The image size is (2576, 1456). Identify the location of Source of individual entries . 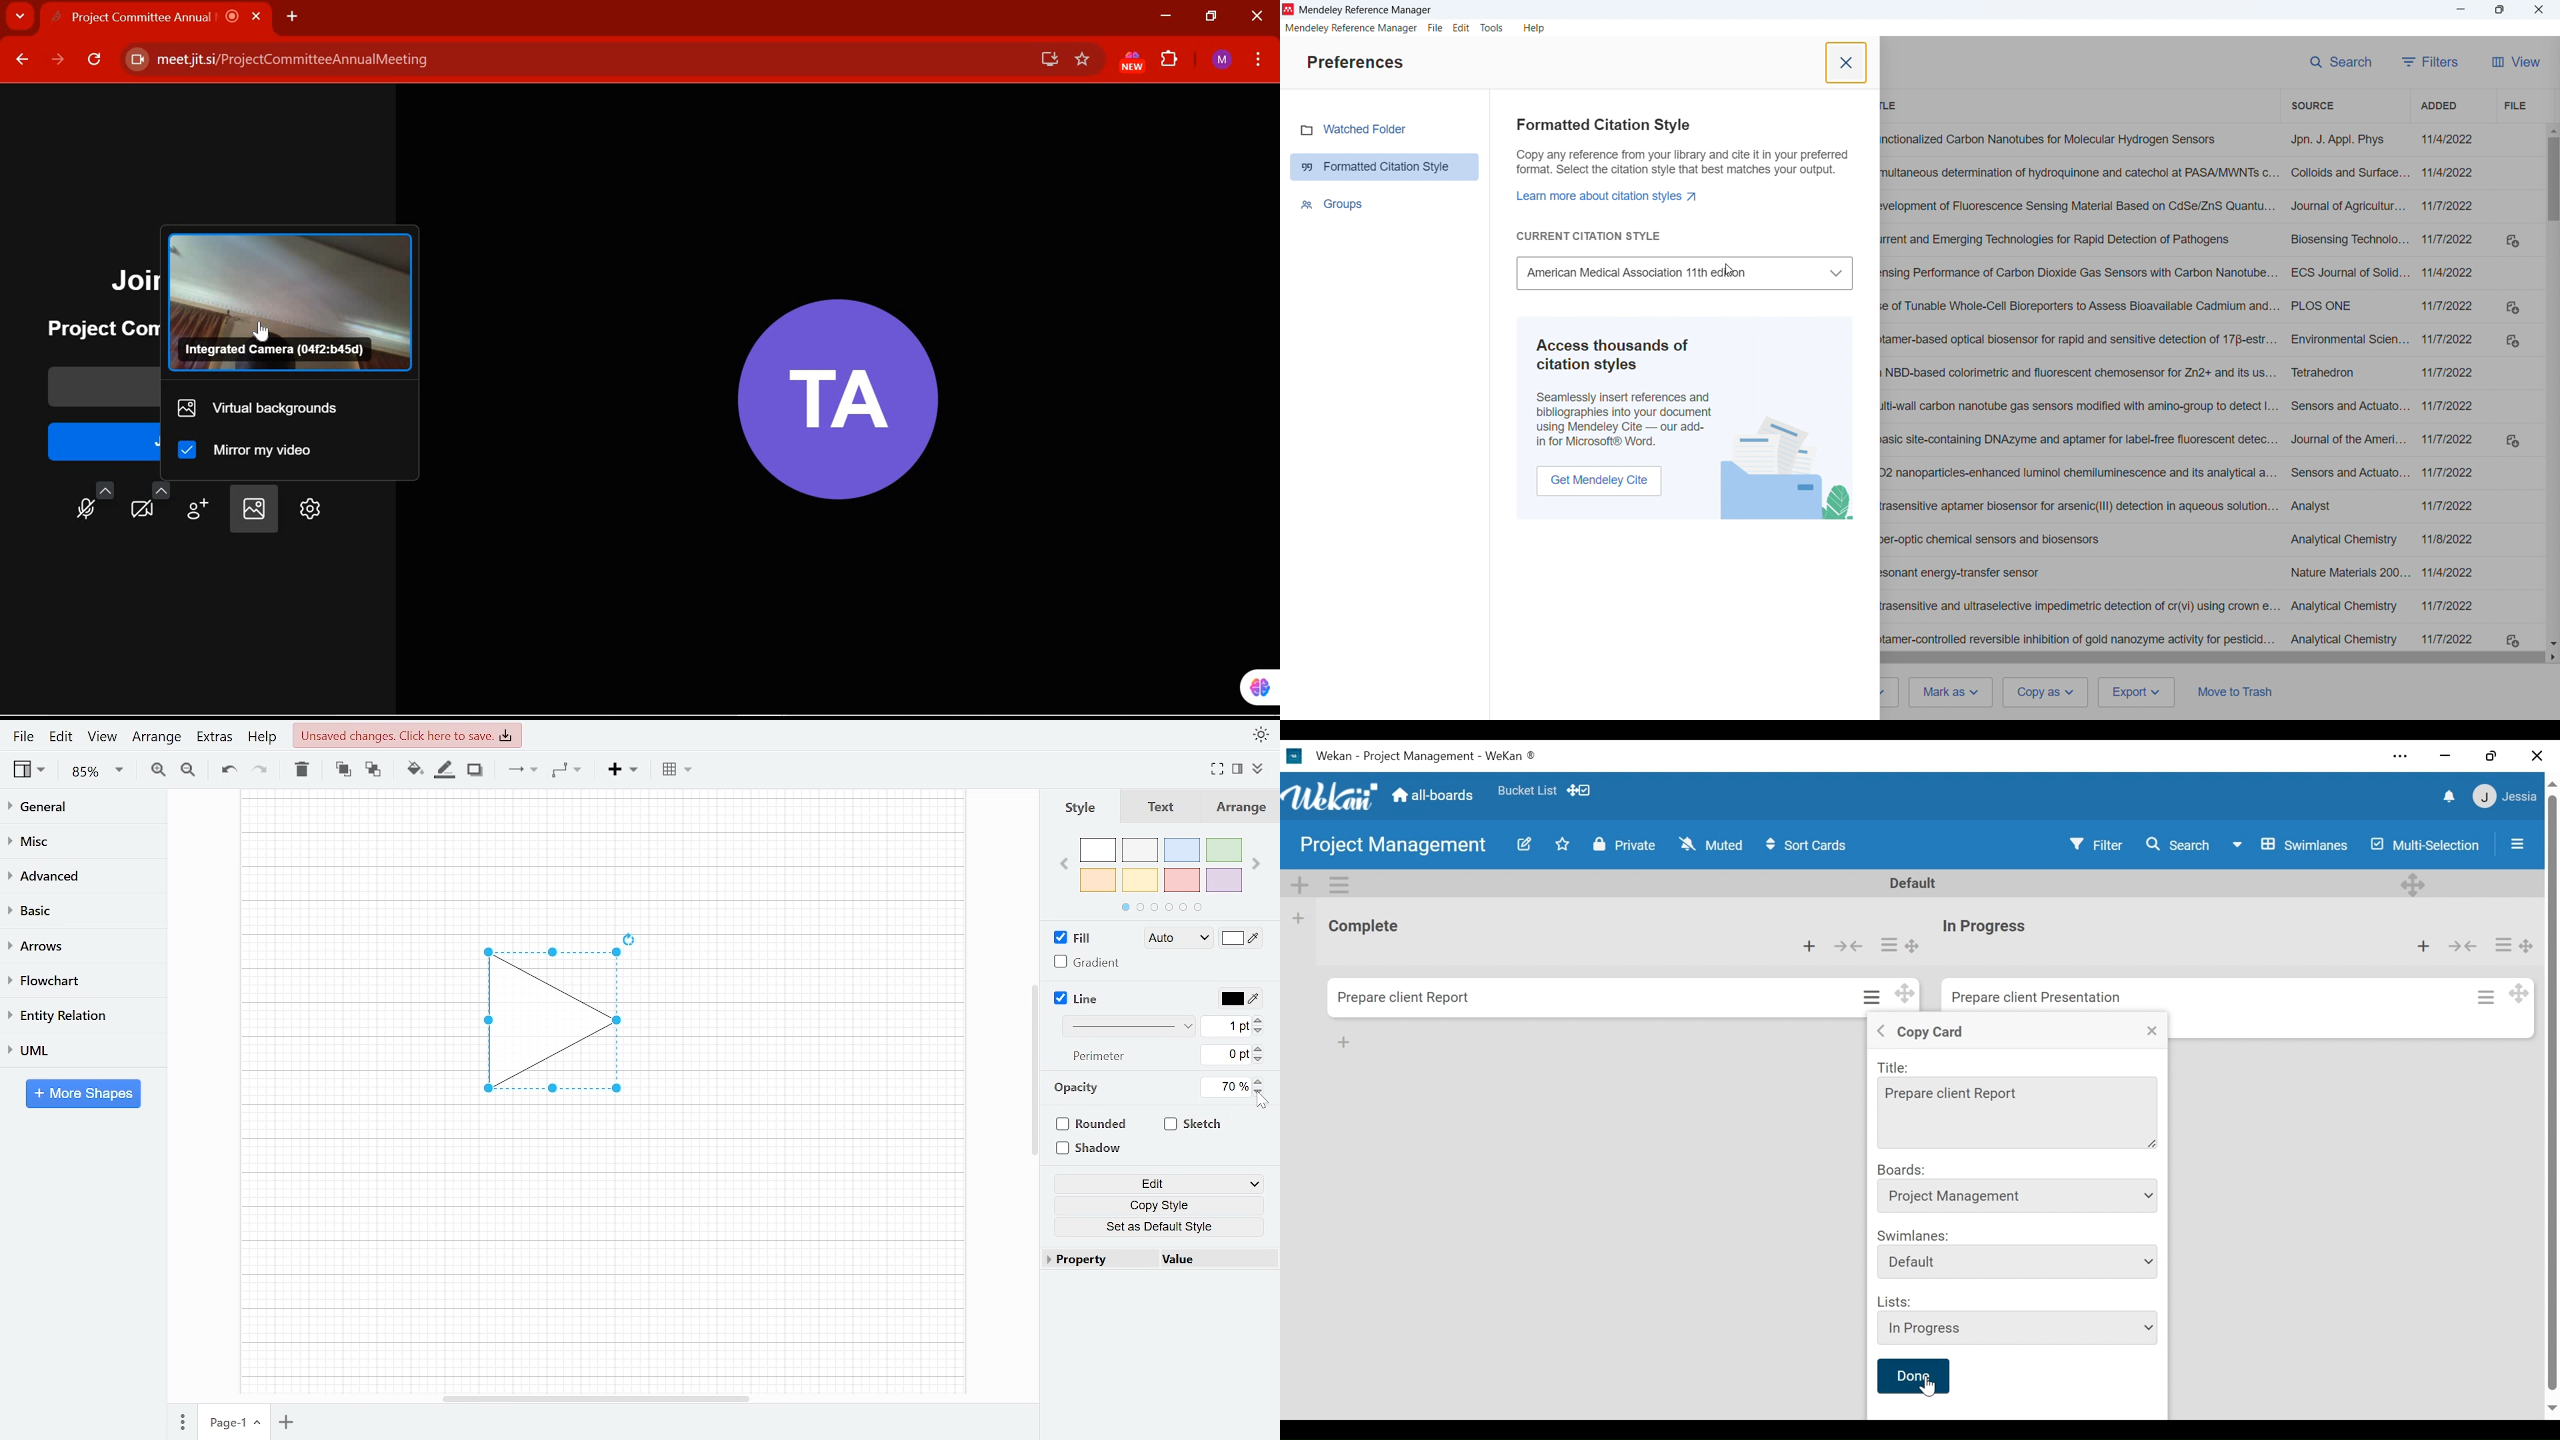
(2347, 389).